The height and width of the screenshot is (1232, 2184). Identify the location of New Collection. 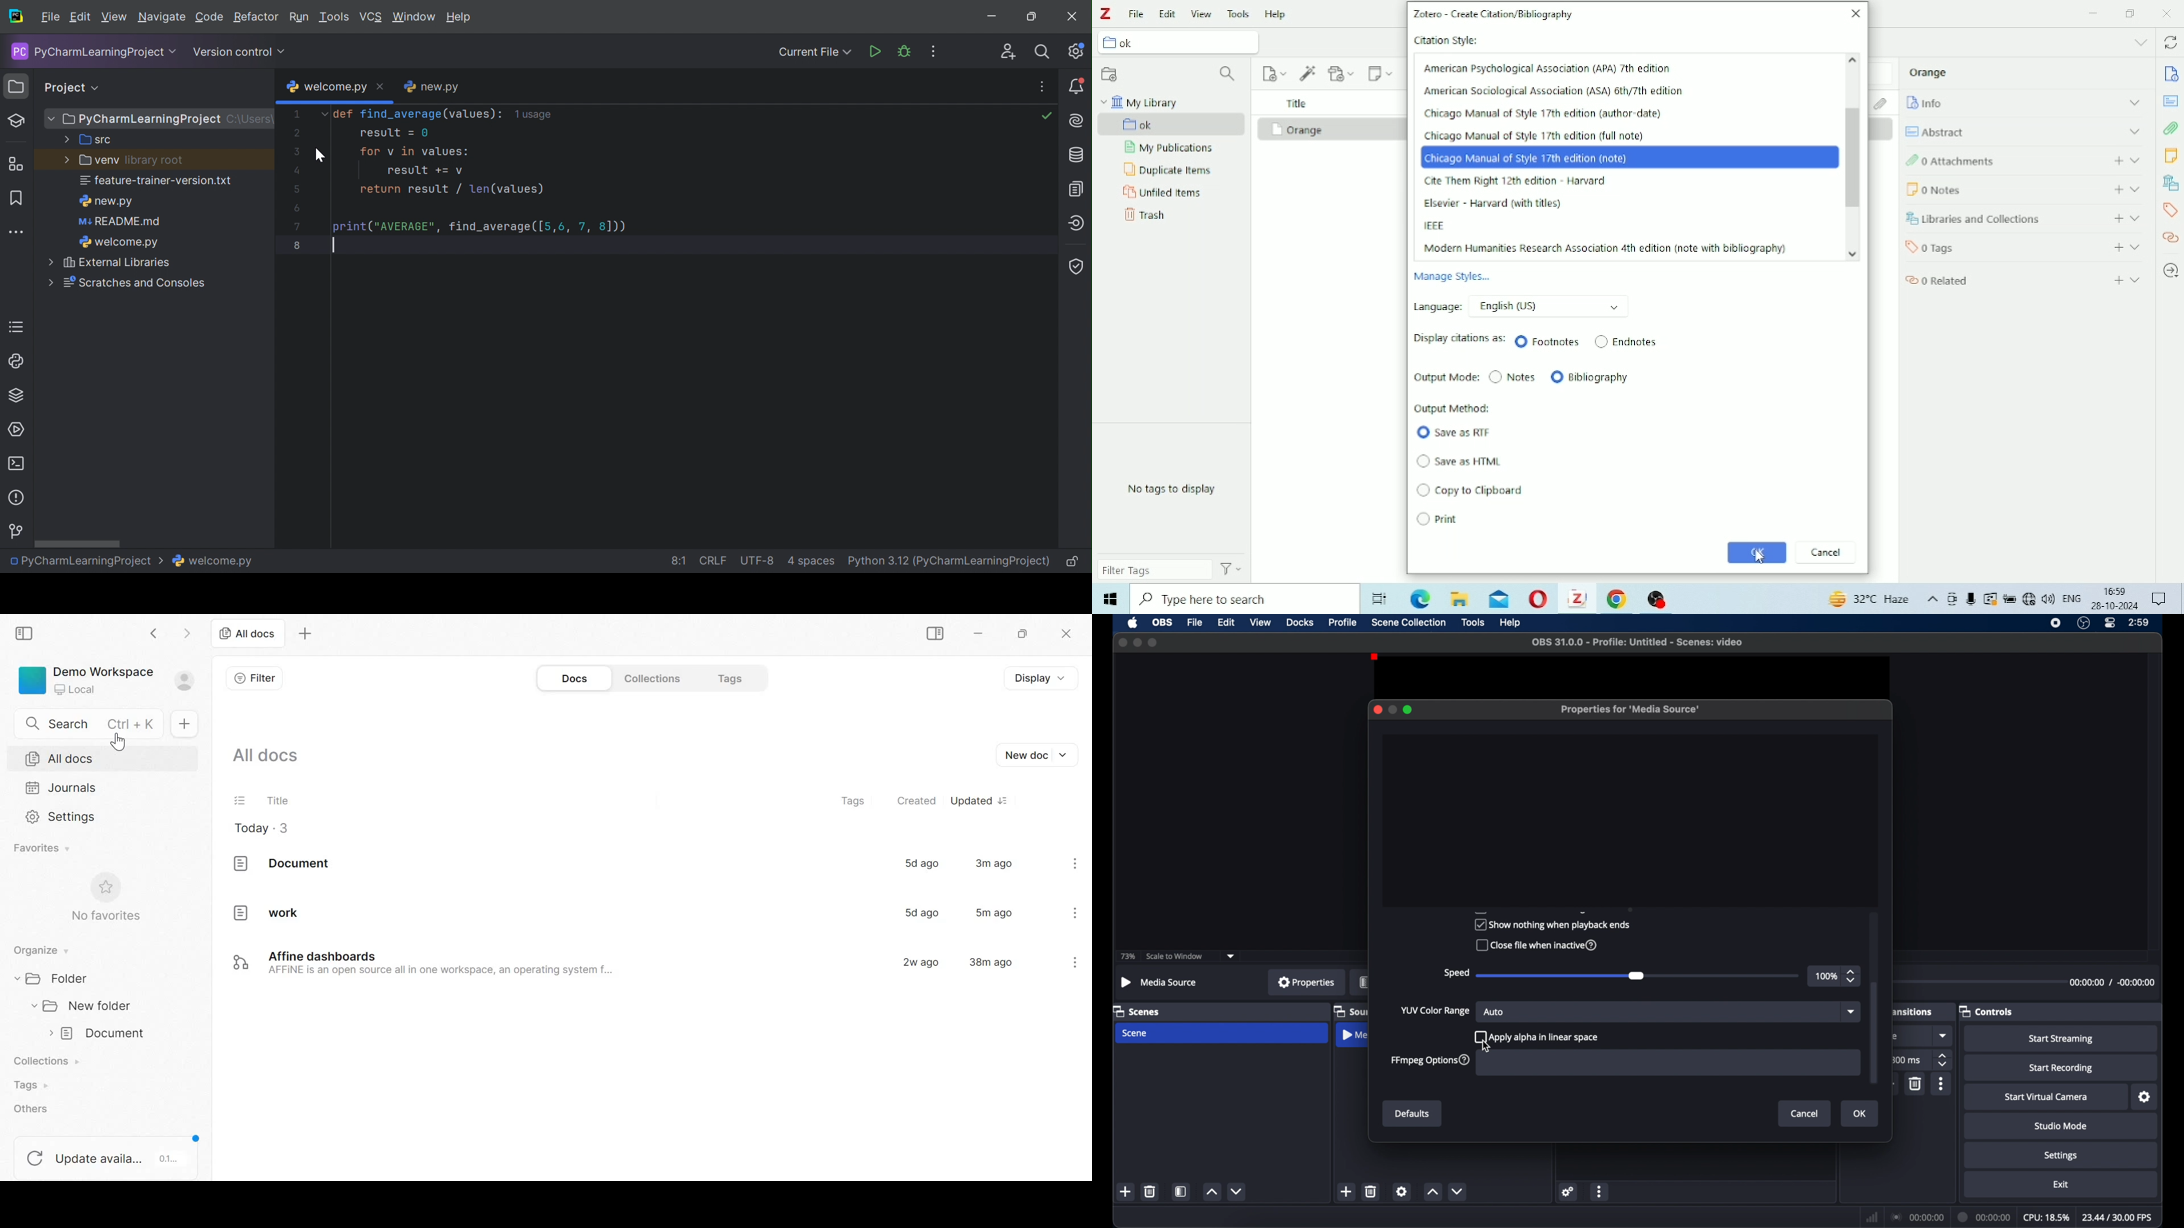
(1110, 75).